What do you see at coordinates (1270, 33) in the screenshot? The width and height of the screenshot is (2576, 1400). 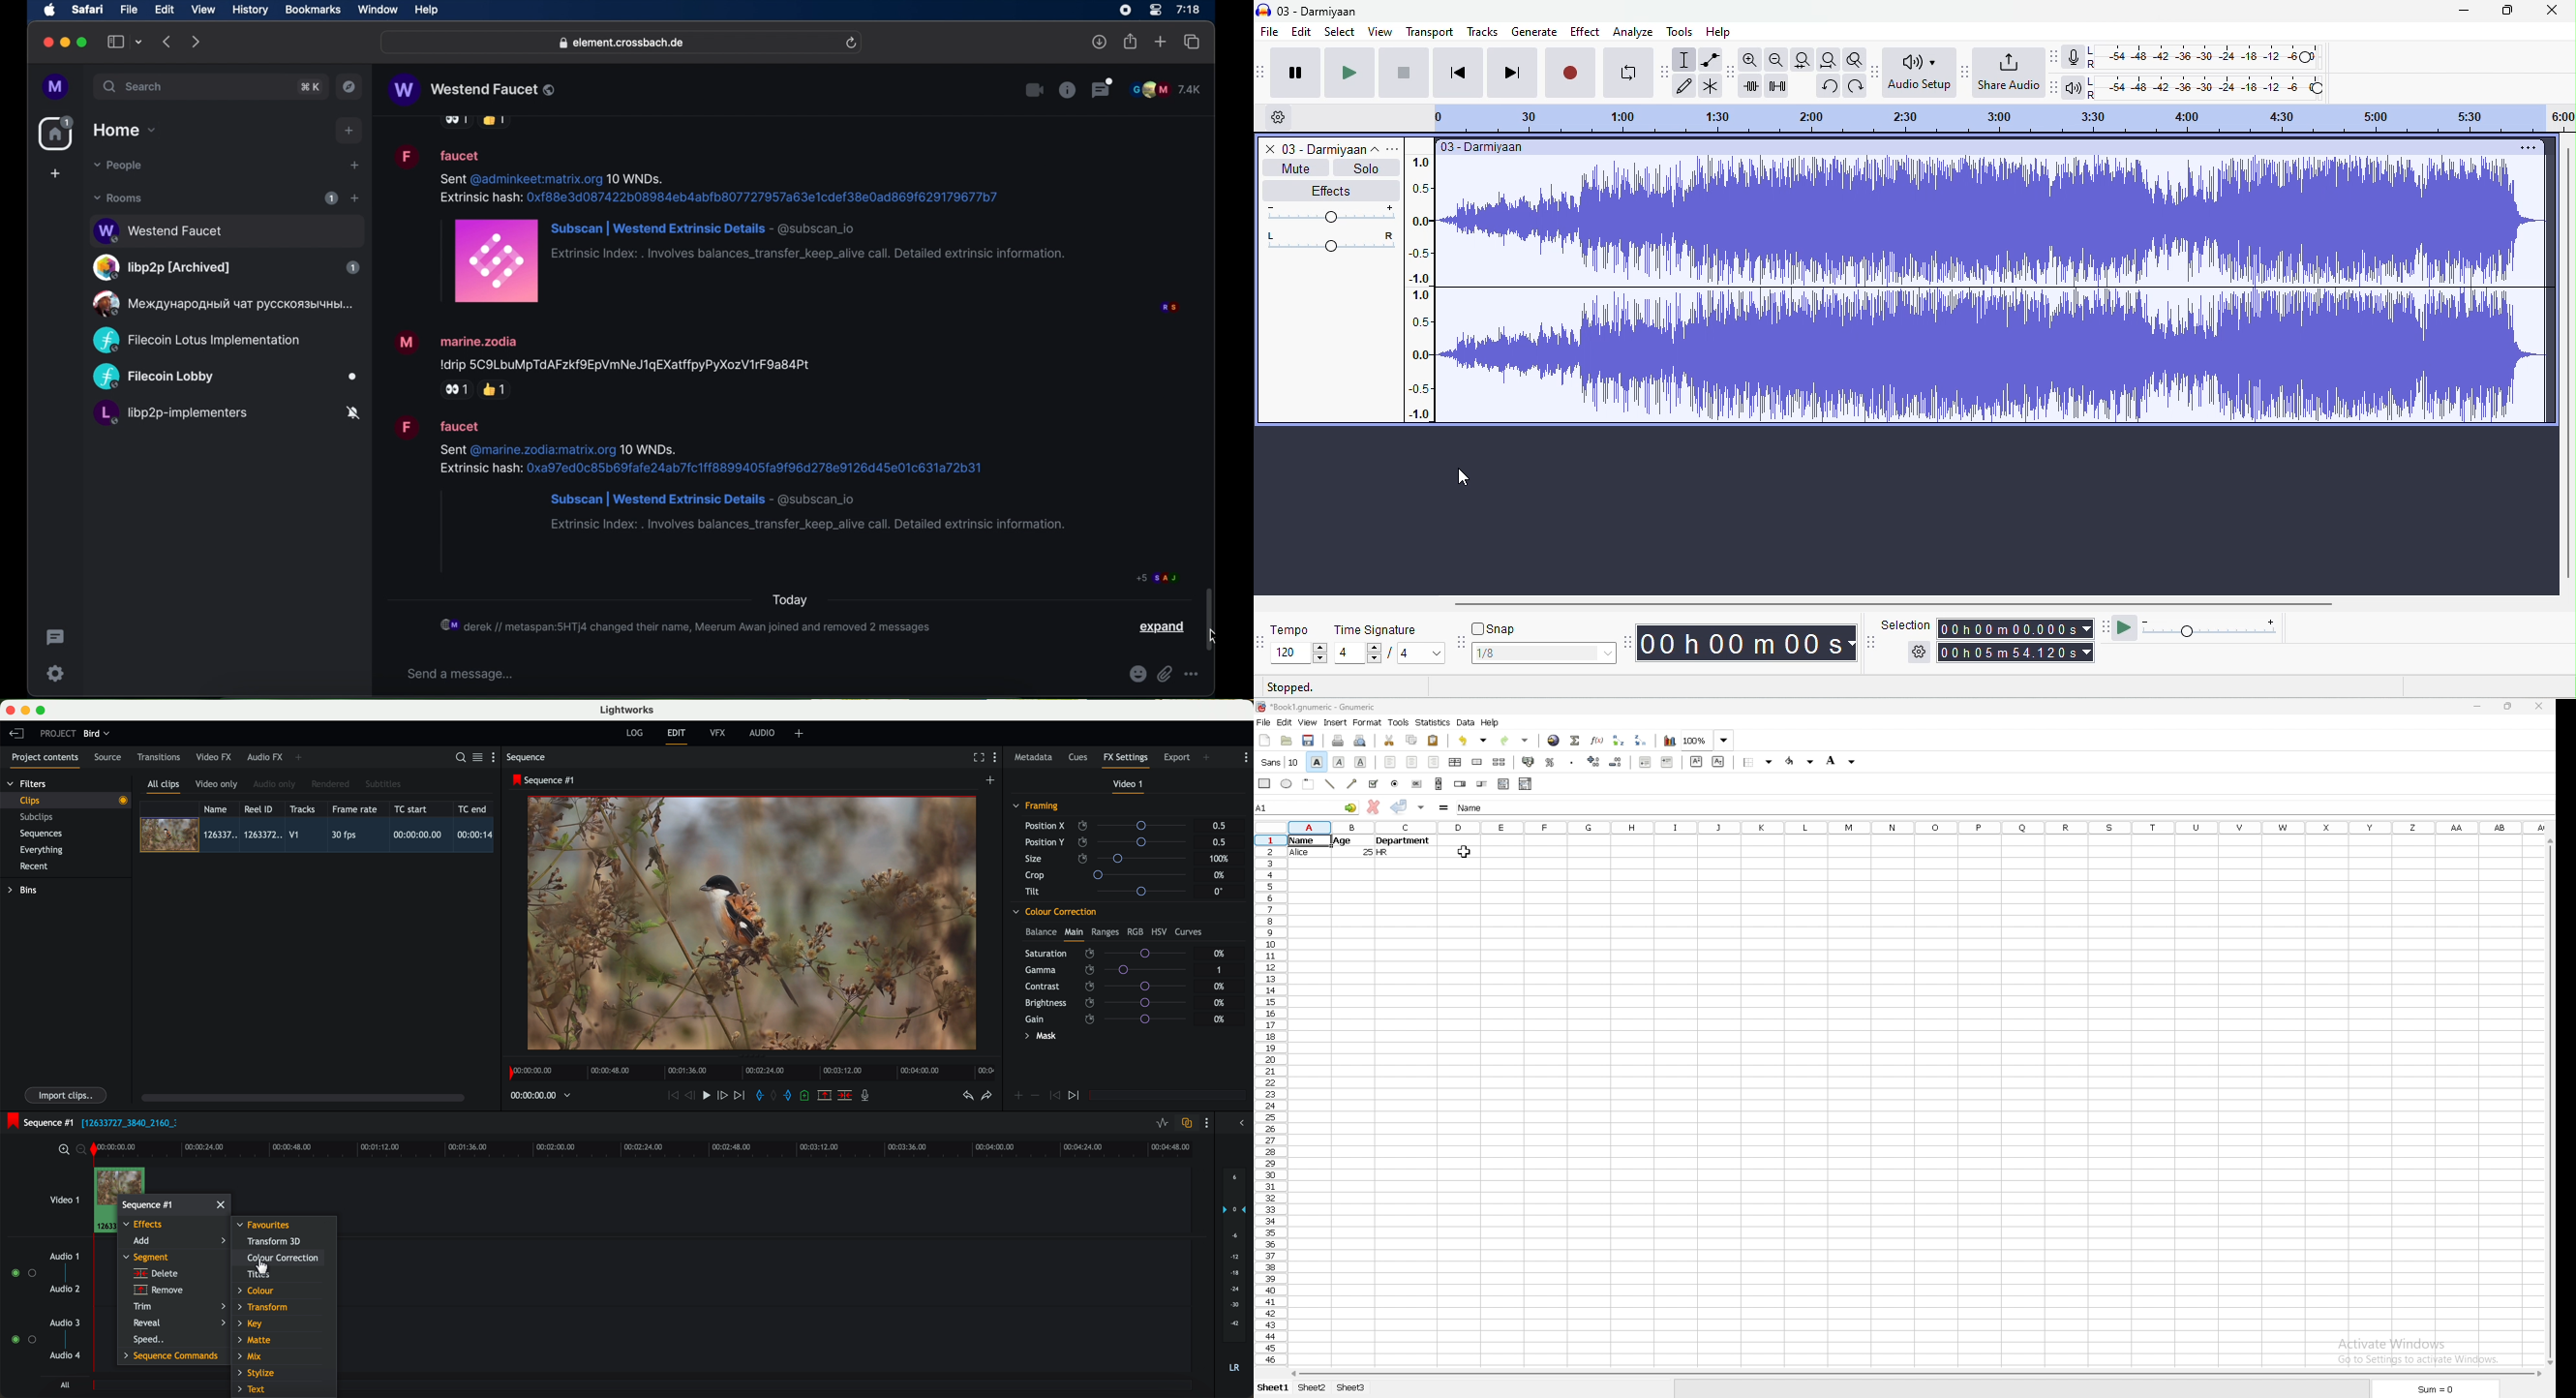 I see `file` at bounding box center [1270, 33].